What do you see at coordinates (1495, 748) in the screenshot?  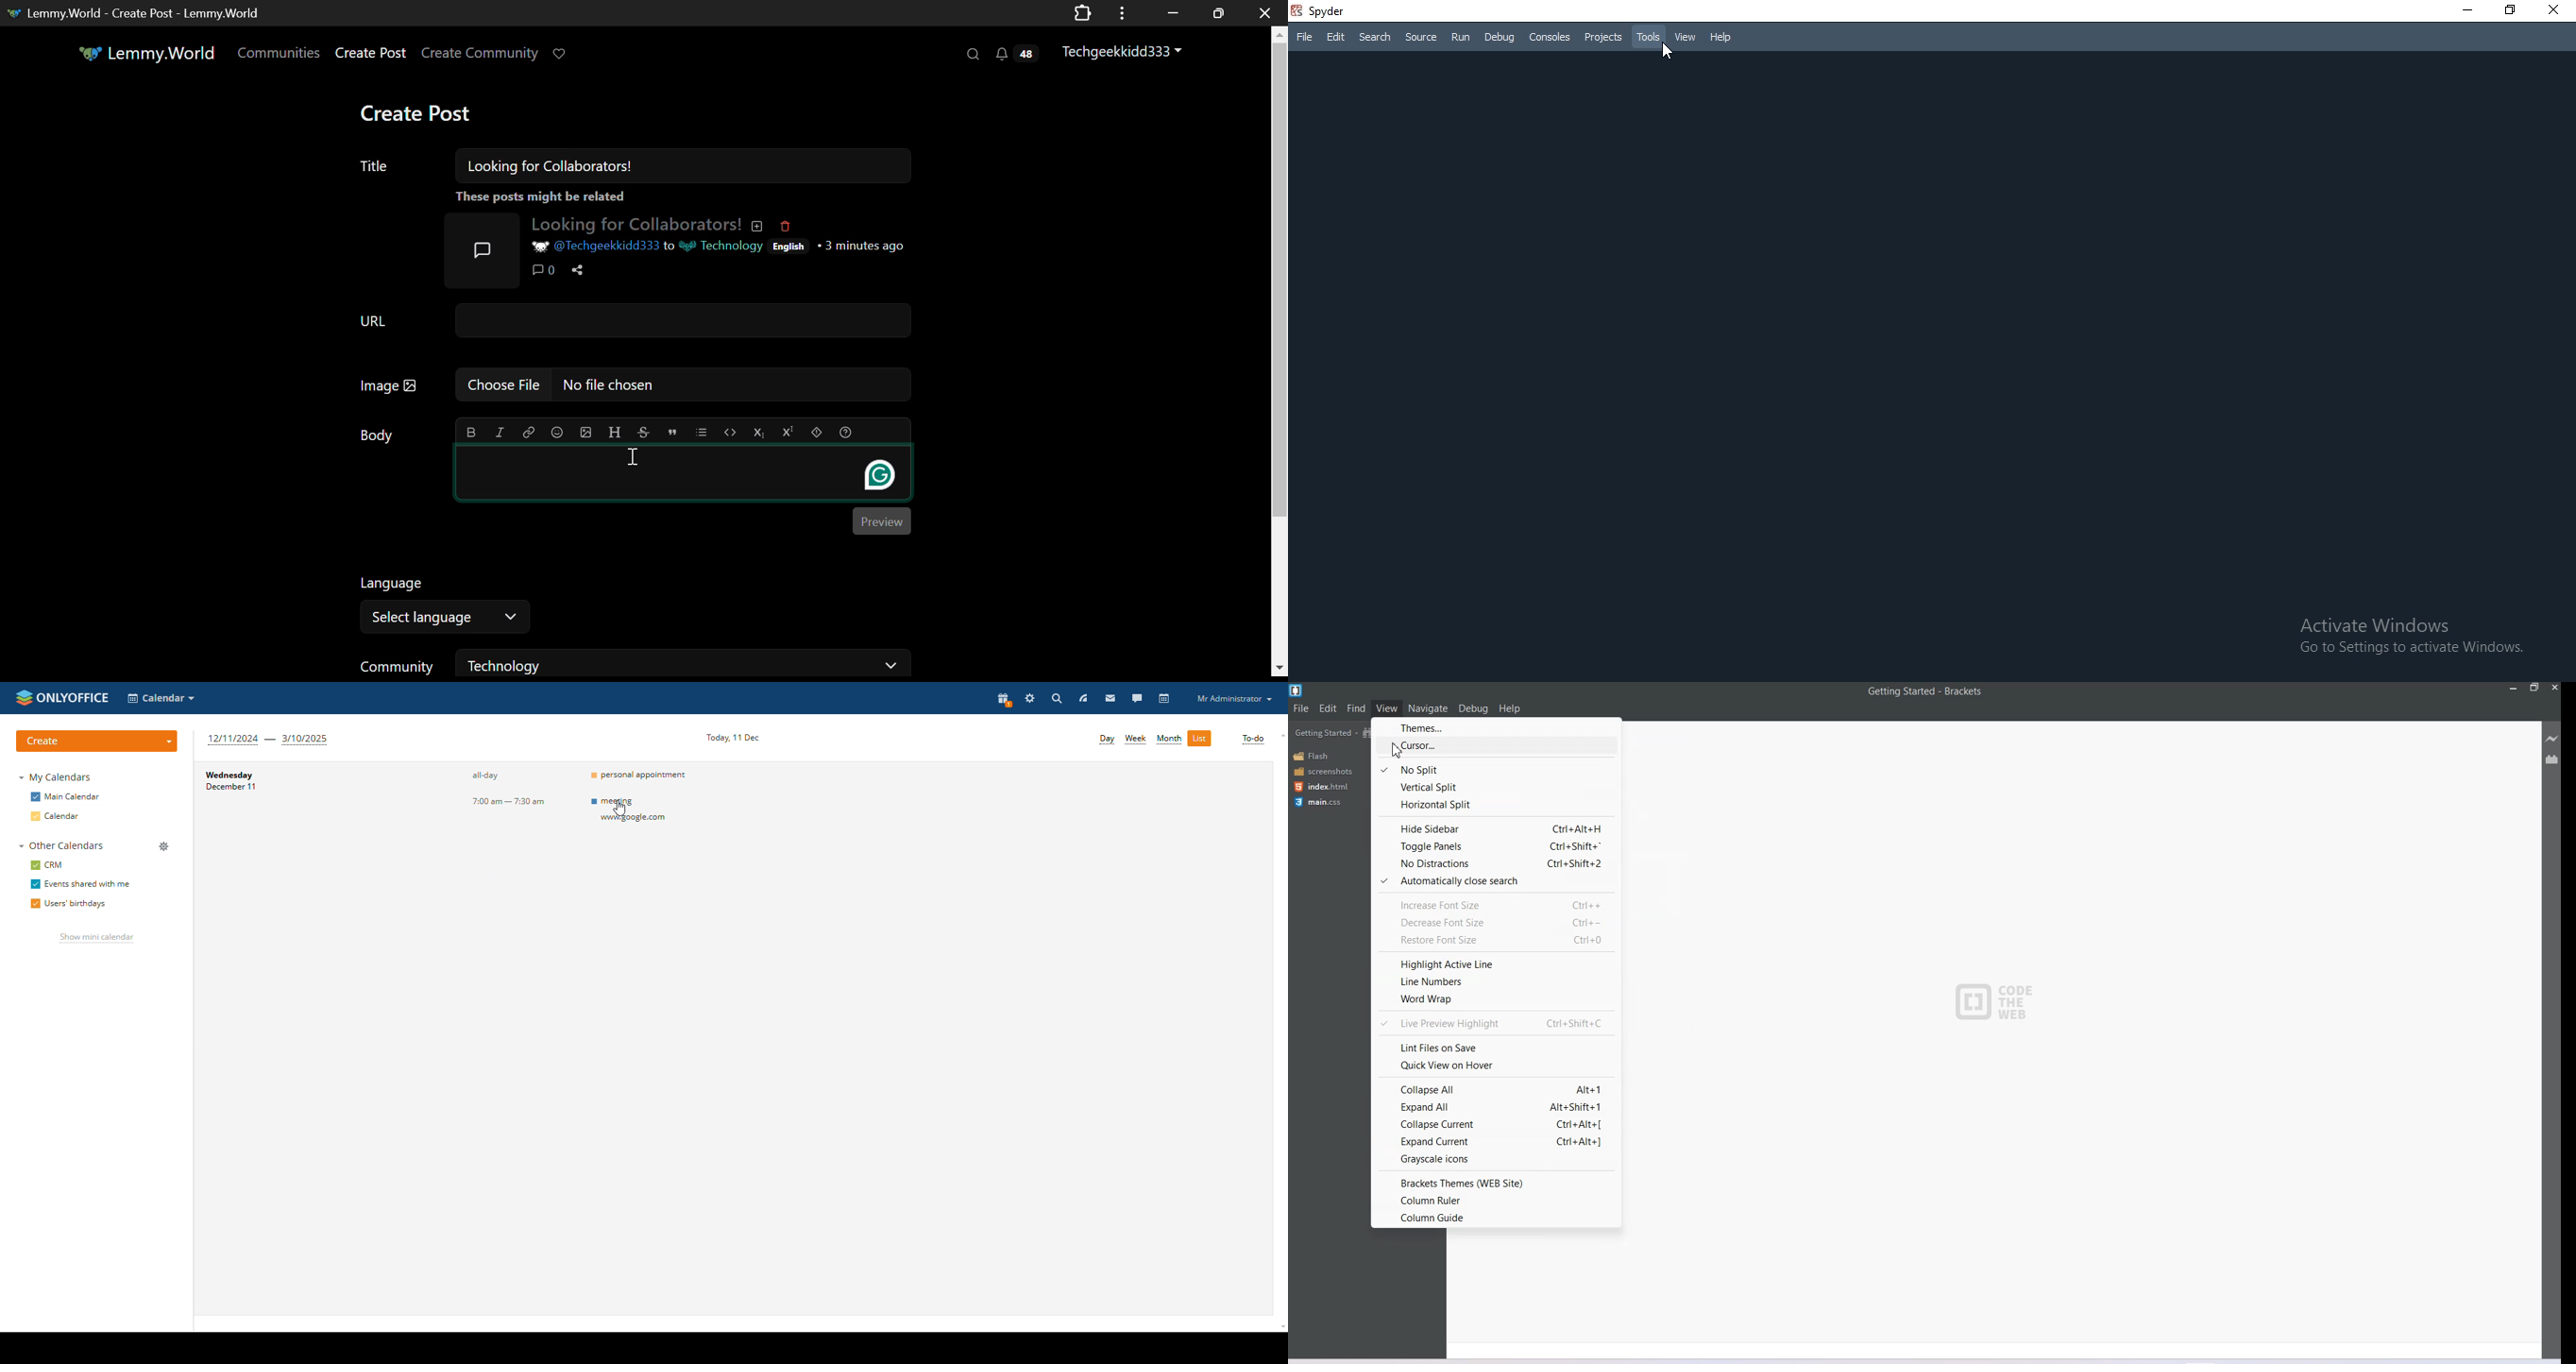 I see `Cursor` at bounding box center [1495, 748].